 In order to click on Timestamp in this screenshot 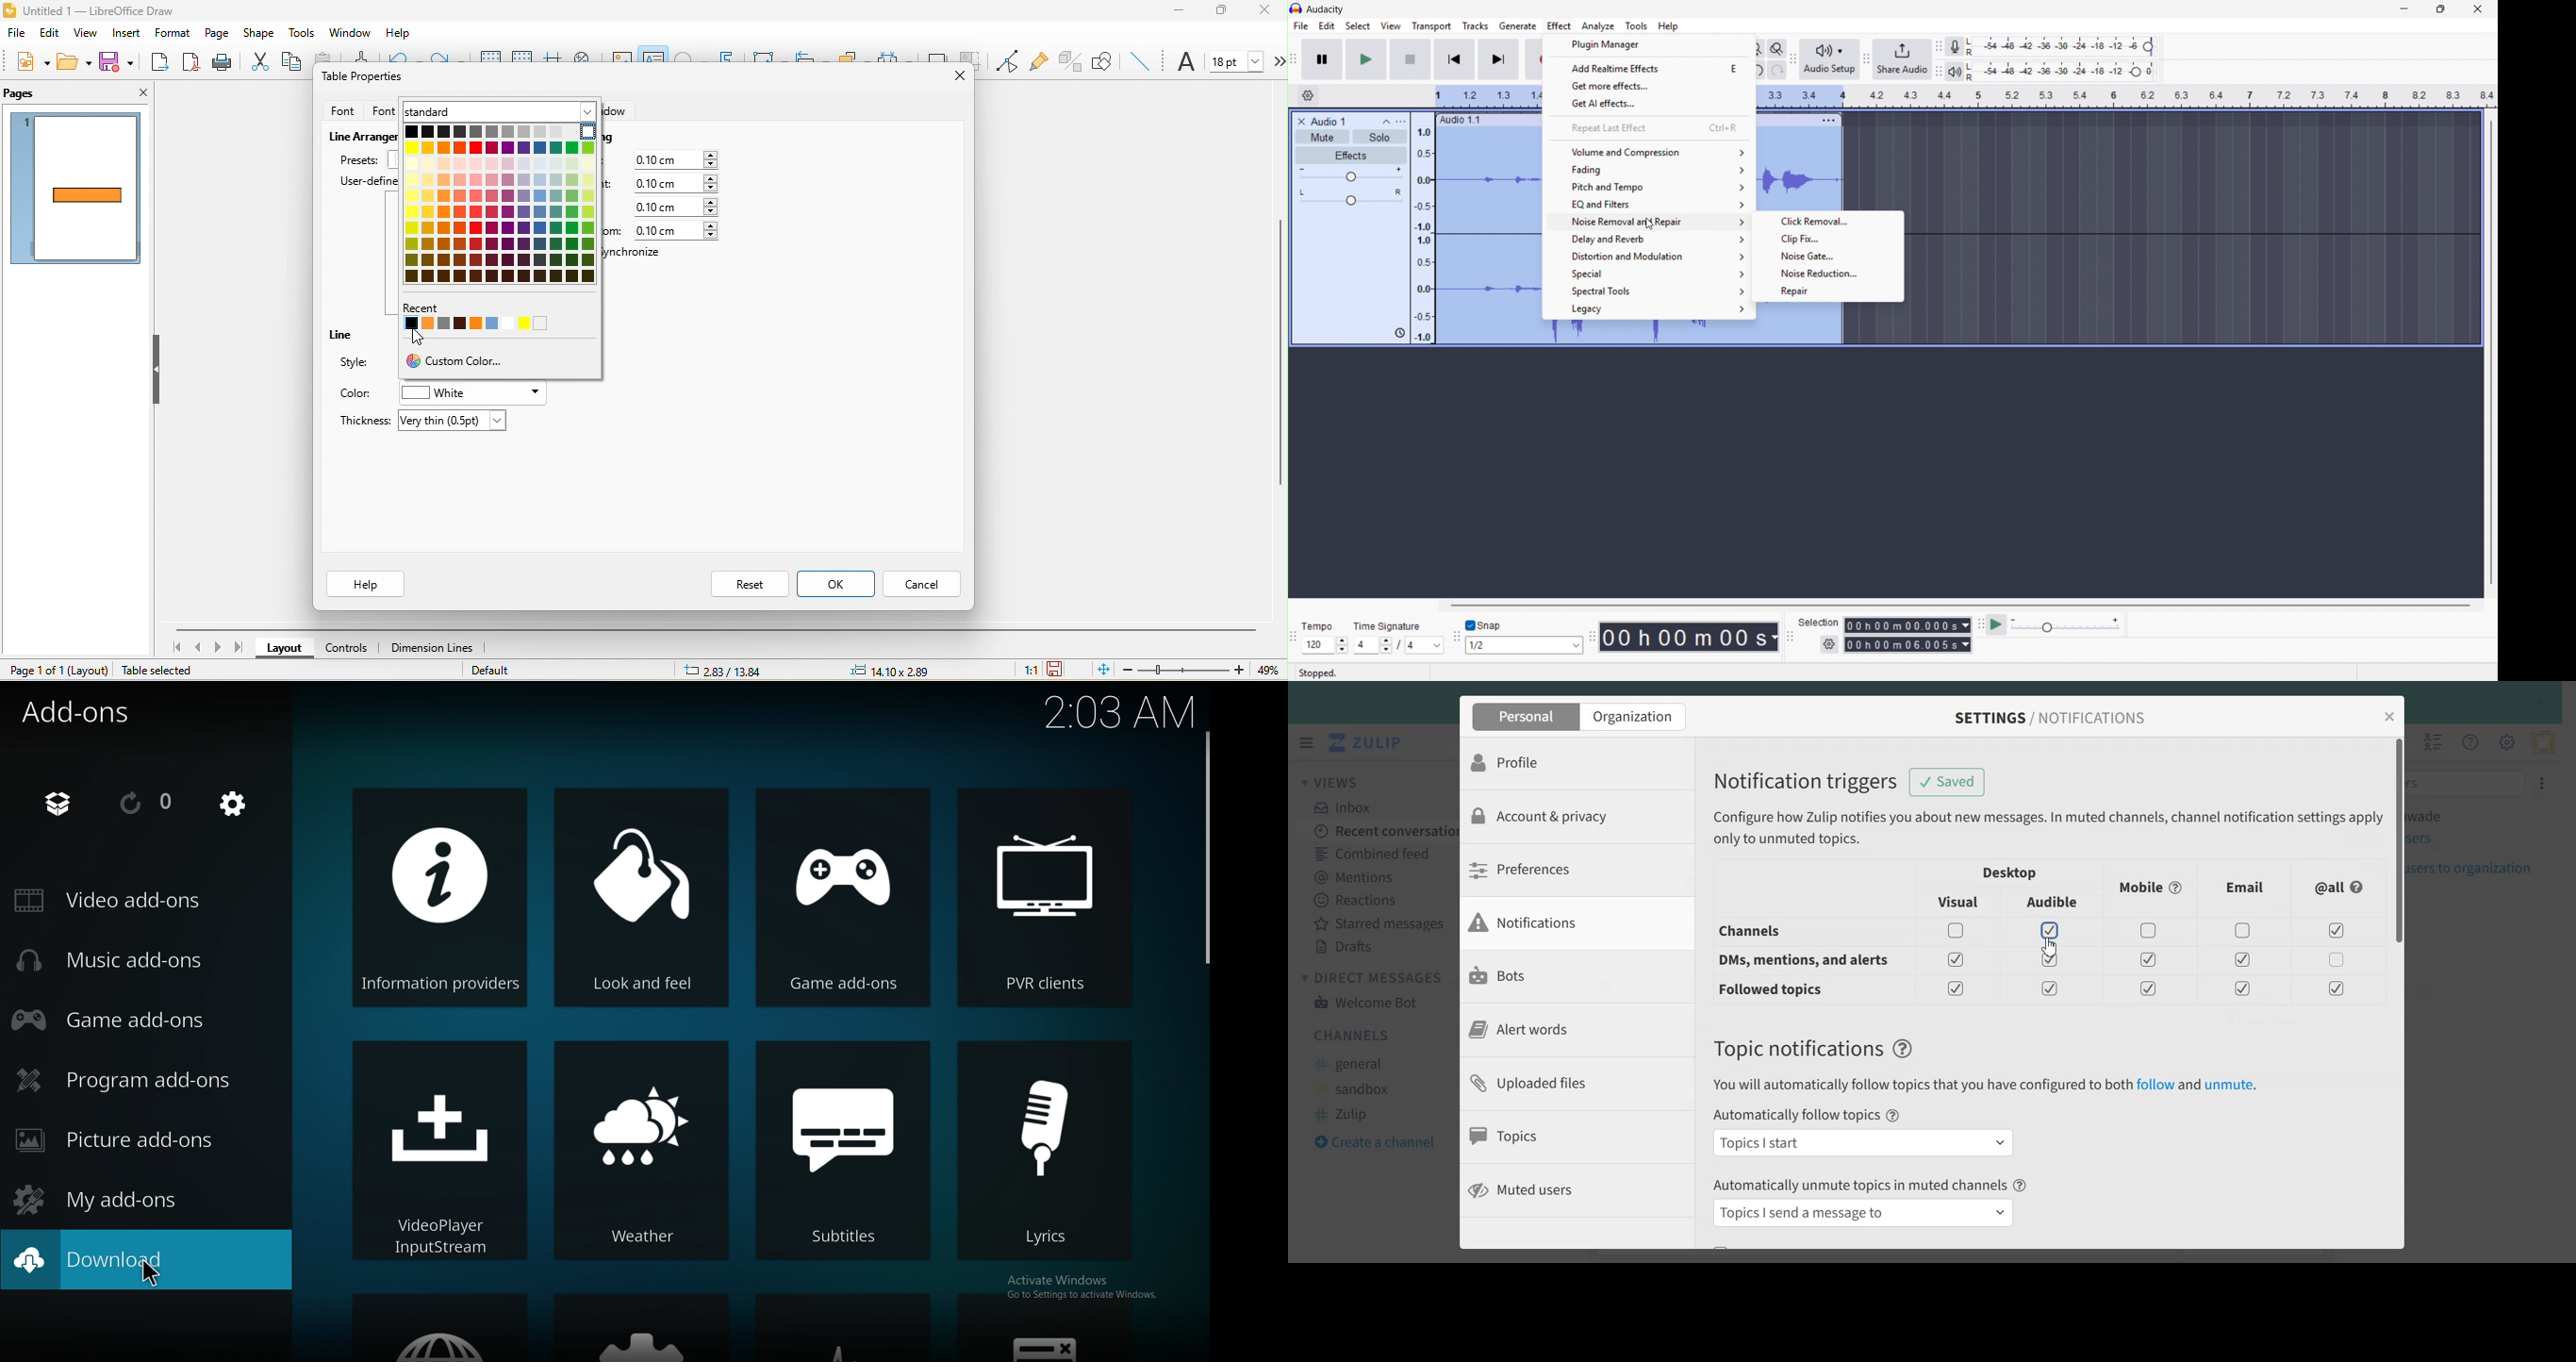, I will do `click(1690, 637)`.